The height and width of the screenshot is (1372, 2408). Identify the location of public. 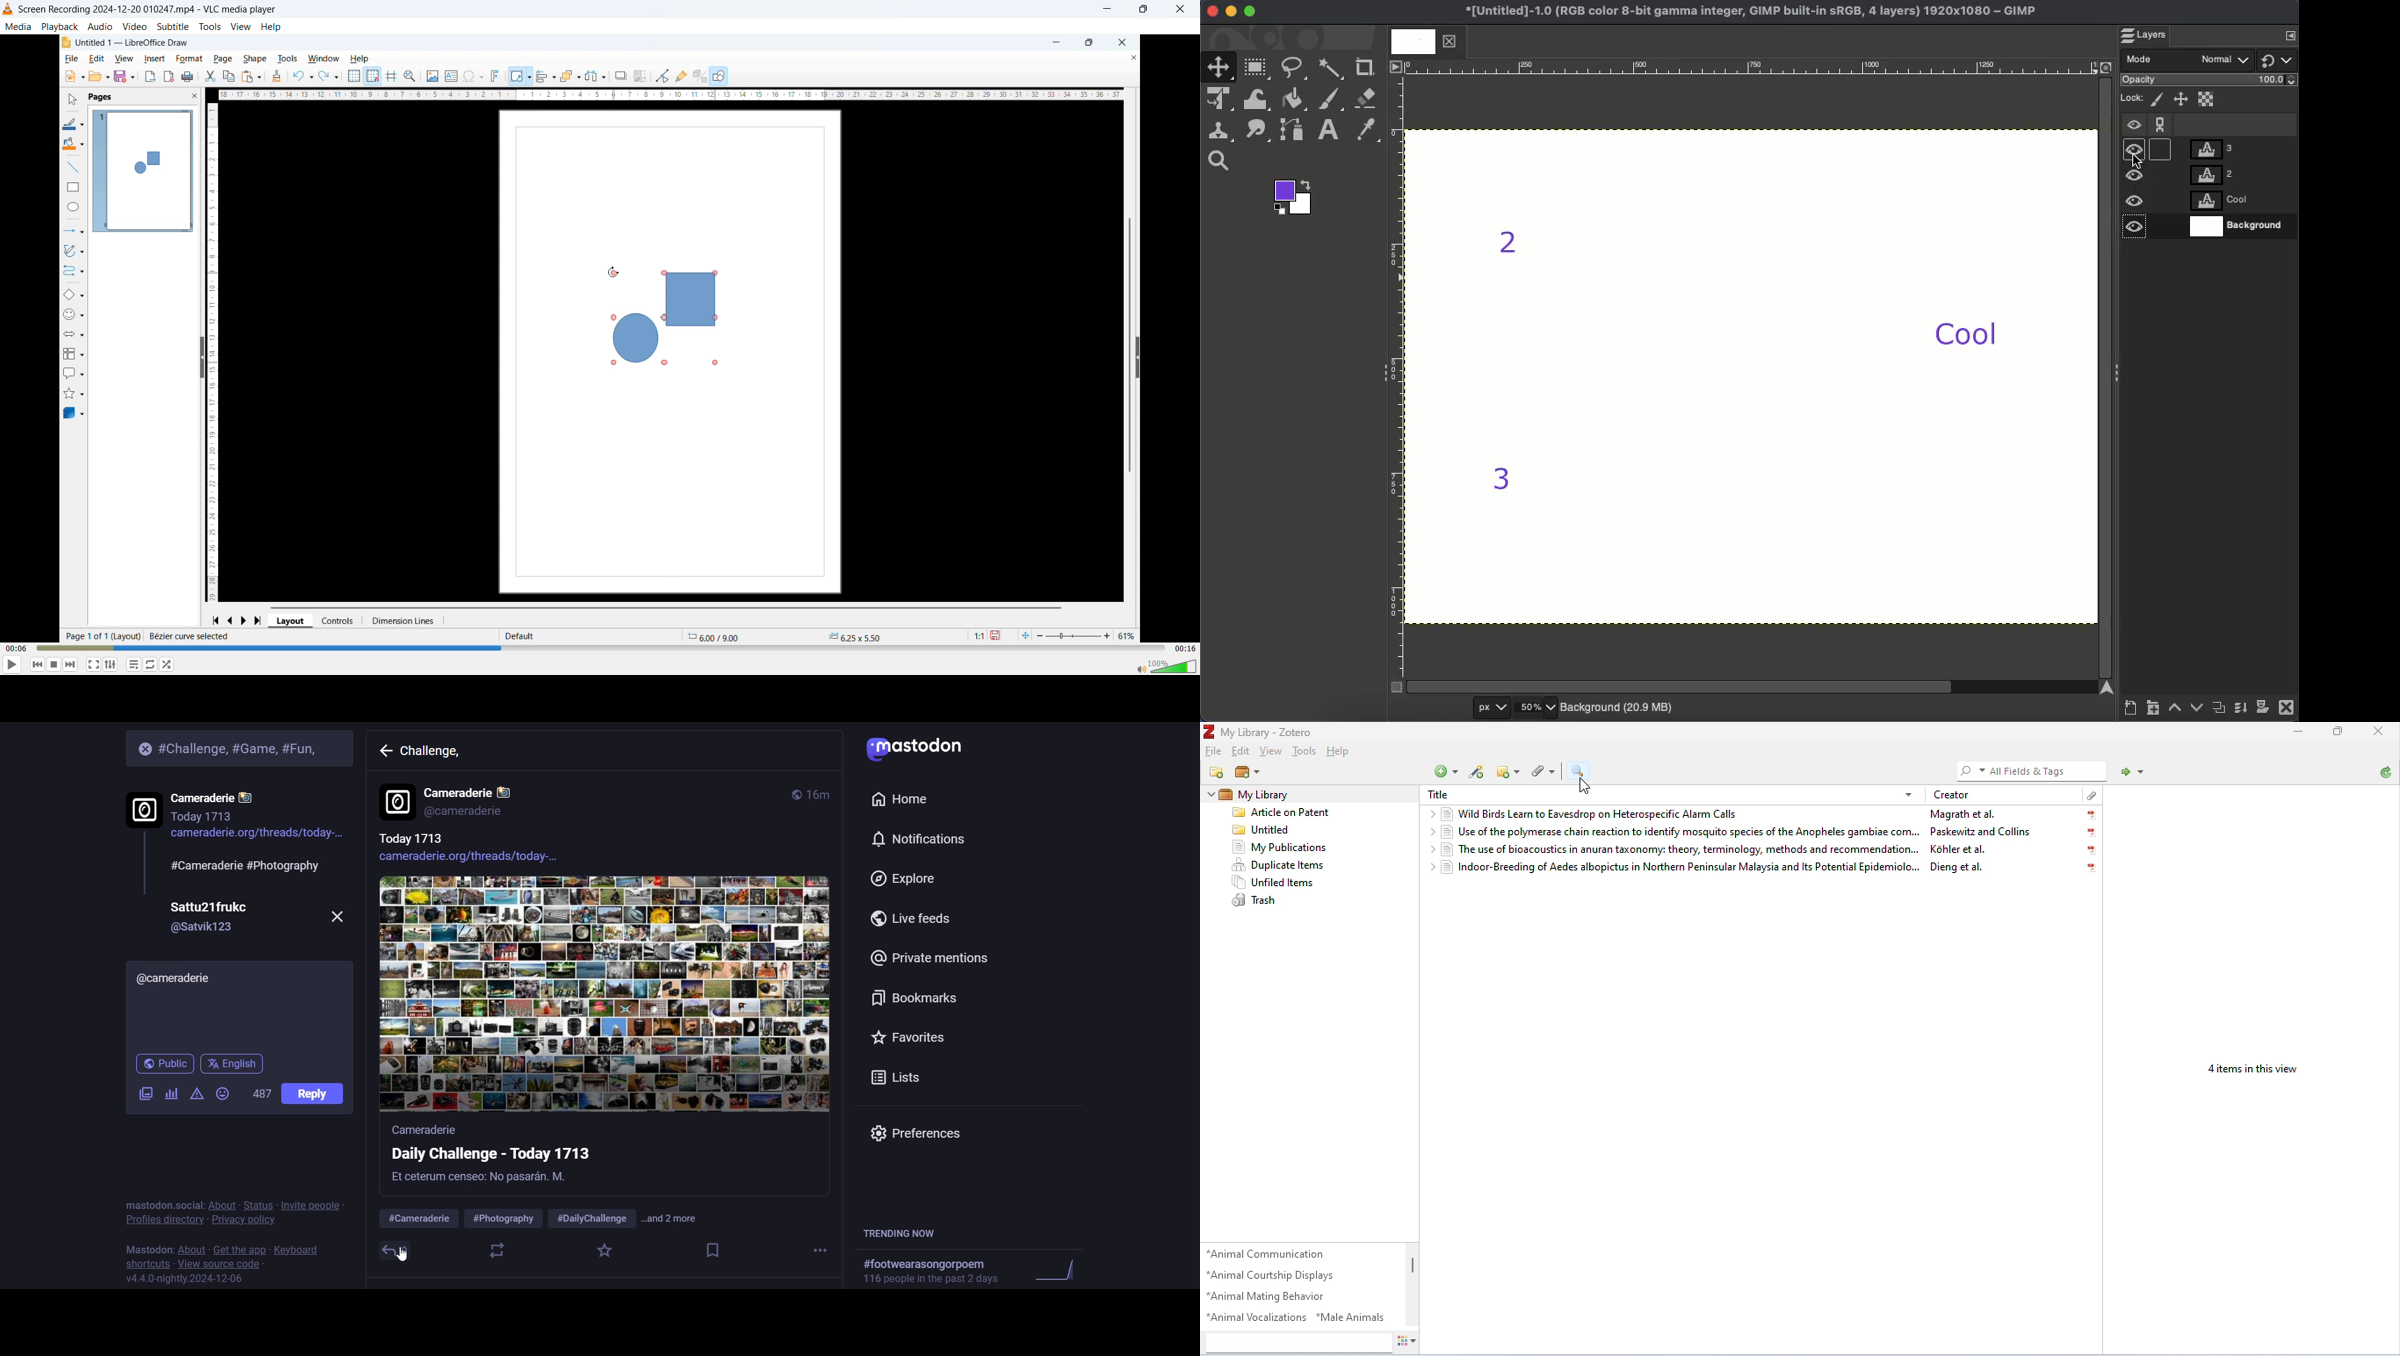
(788, 793).